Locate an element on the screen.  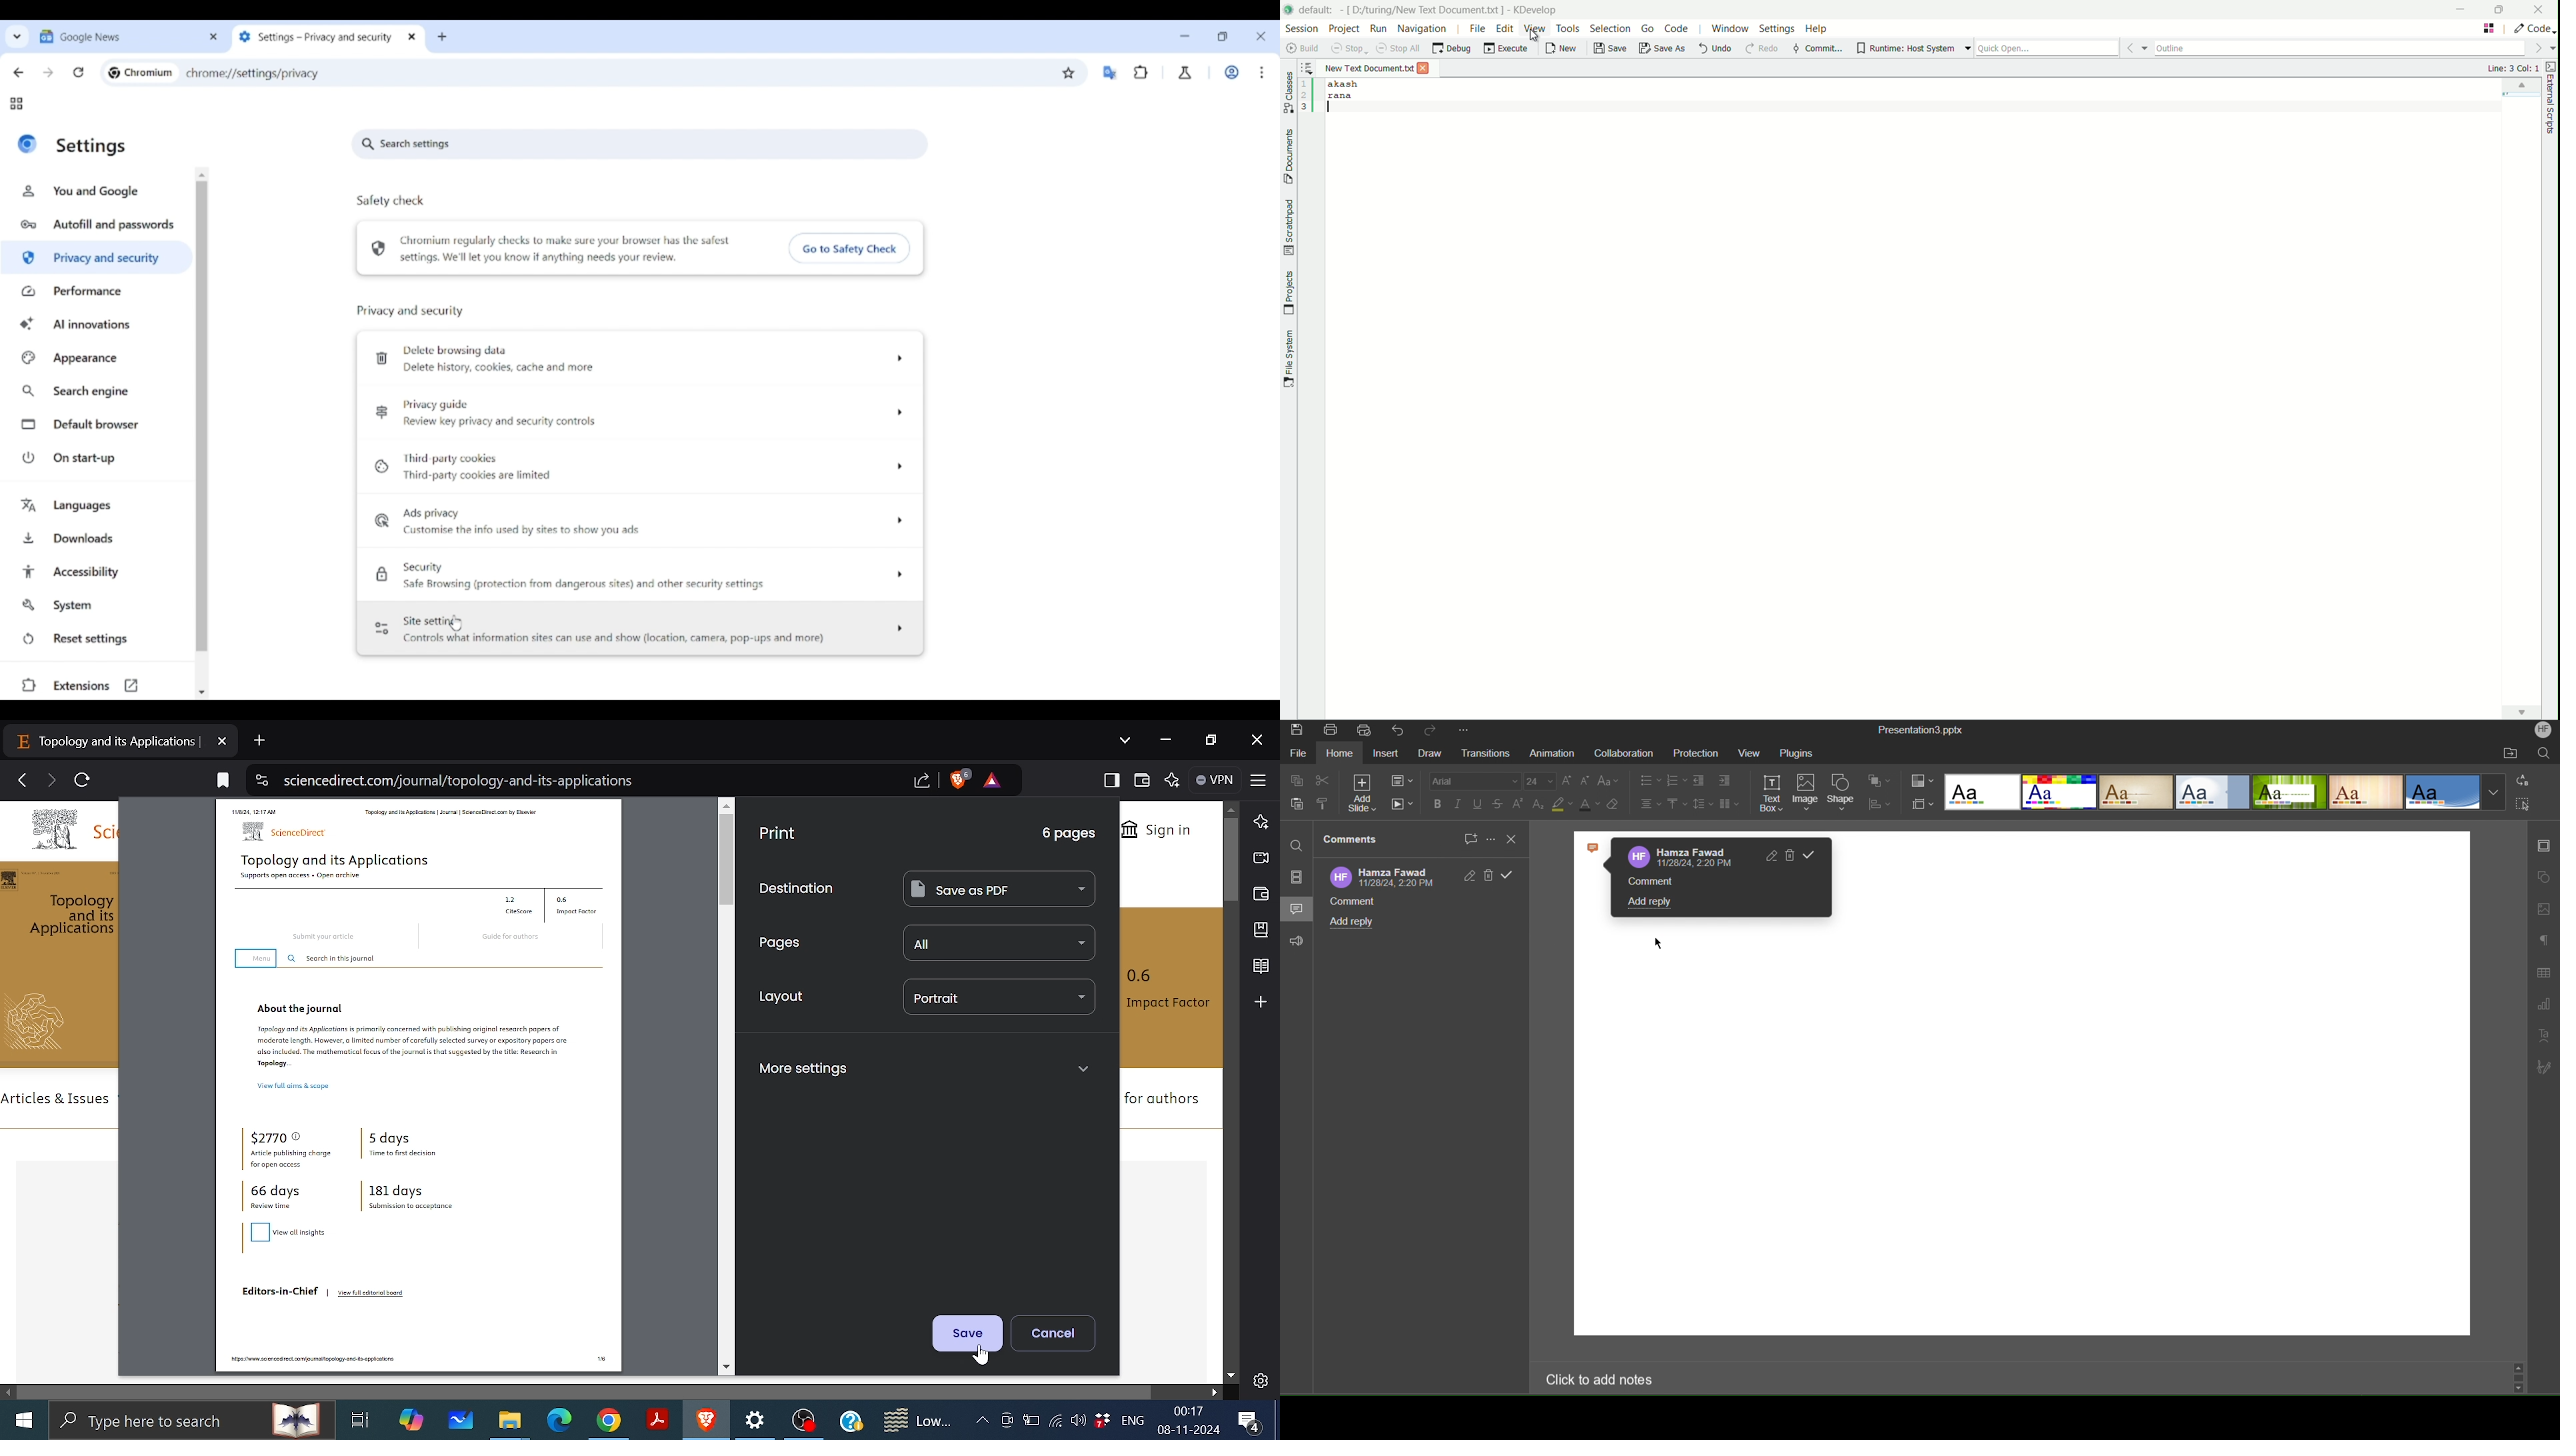
Click to add notes is located at coordinates (1595, 1379).